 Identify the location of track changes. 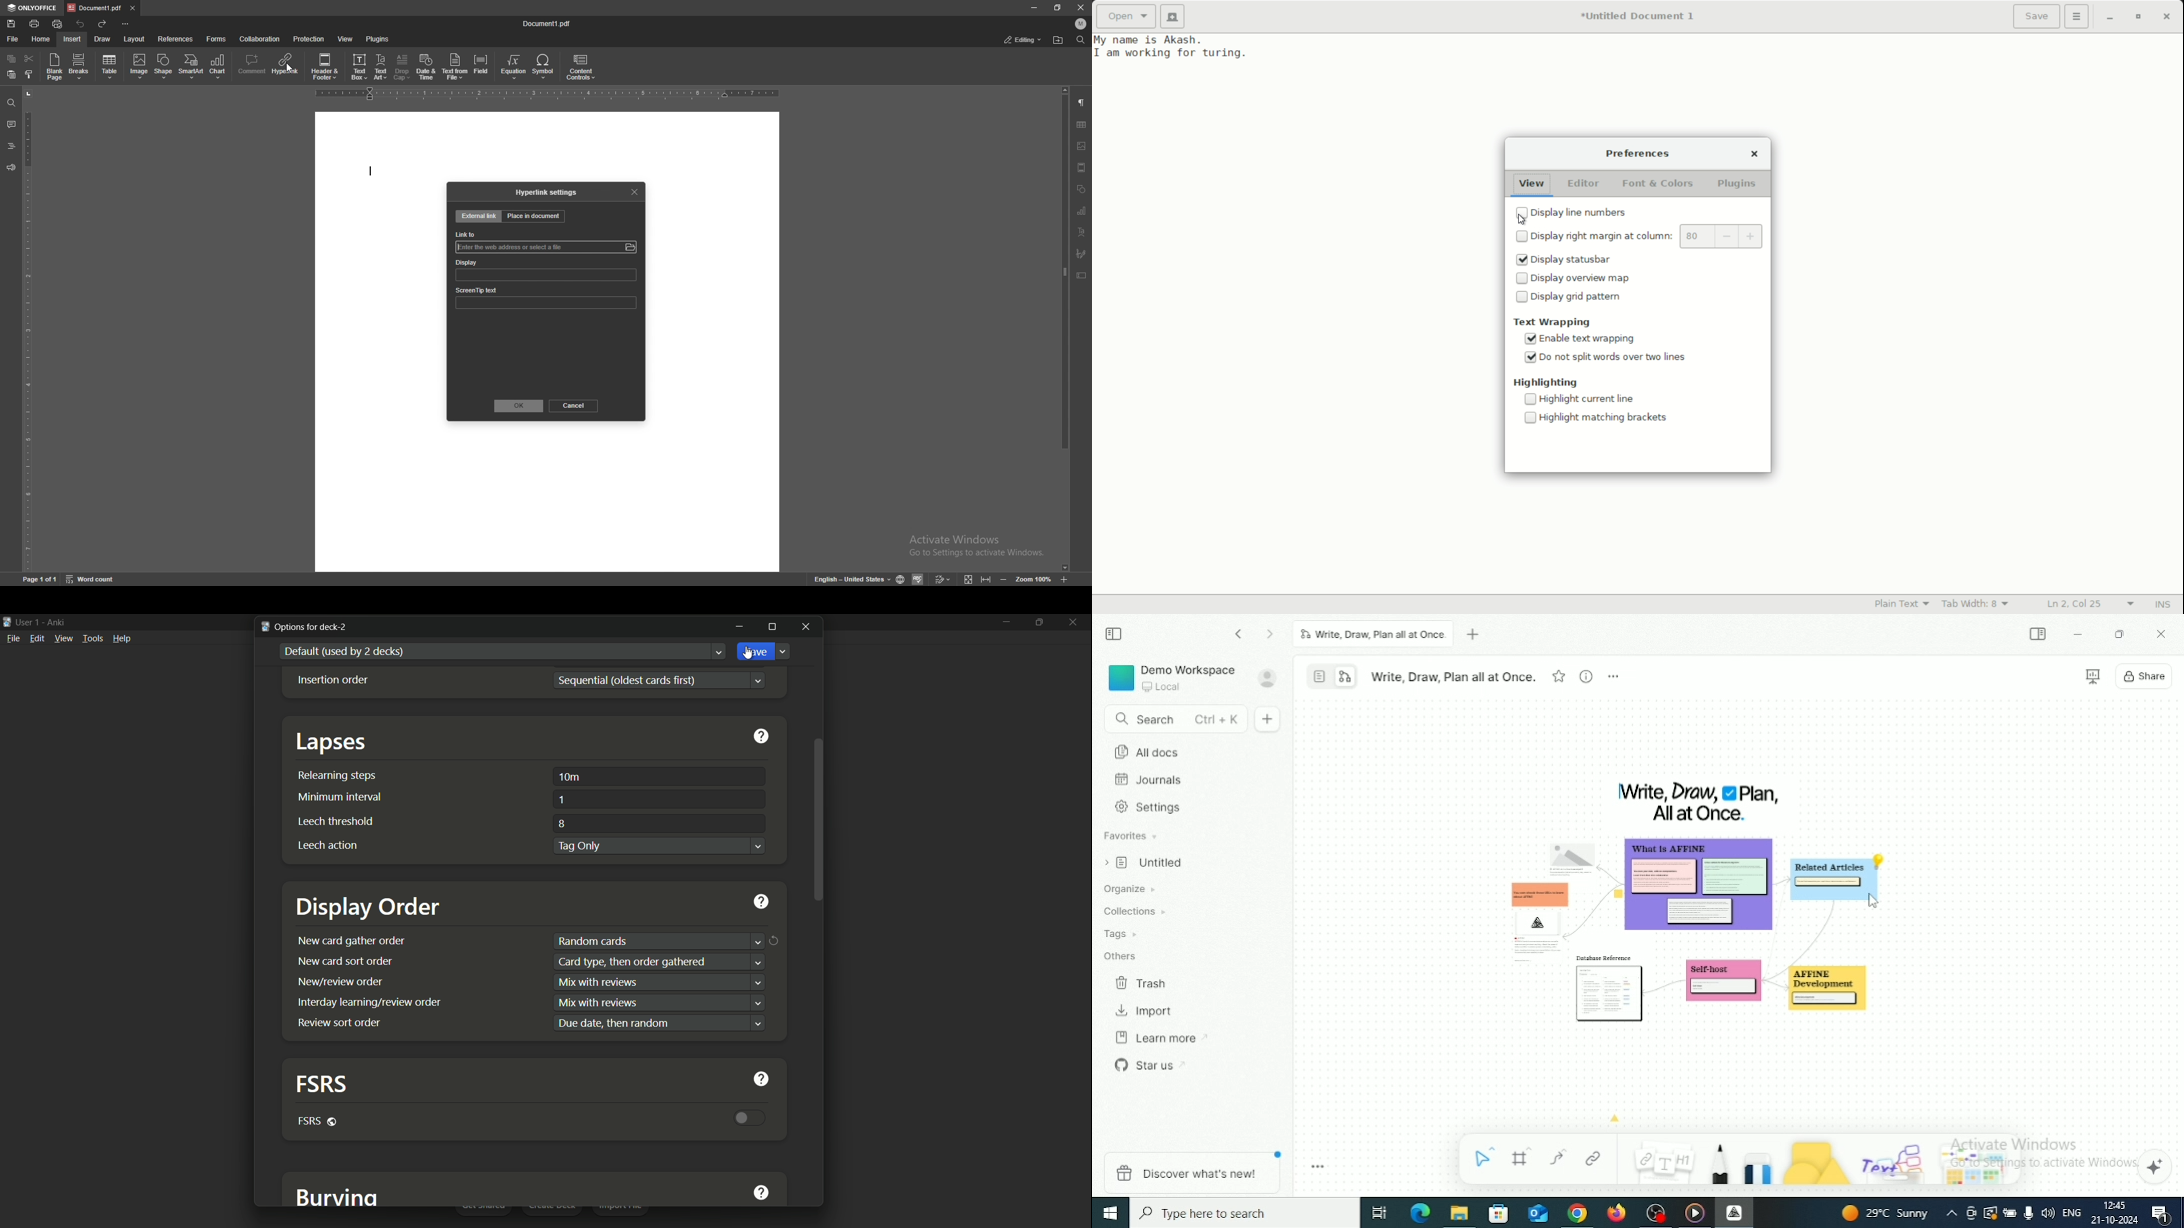
(944, 580).